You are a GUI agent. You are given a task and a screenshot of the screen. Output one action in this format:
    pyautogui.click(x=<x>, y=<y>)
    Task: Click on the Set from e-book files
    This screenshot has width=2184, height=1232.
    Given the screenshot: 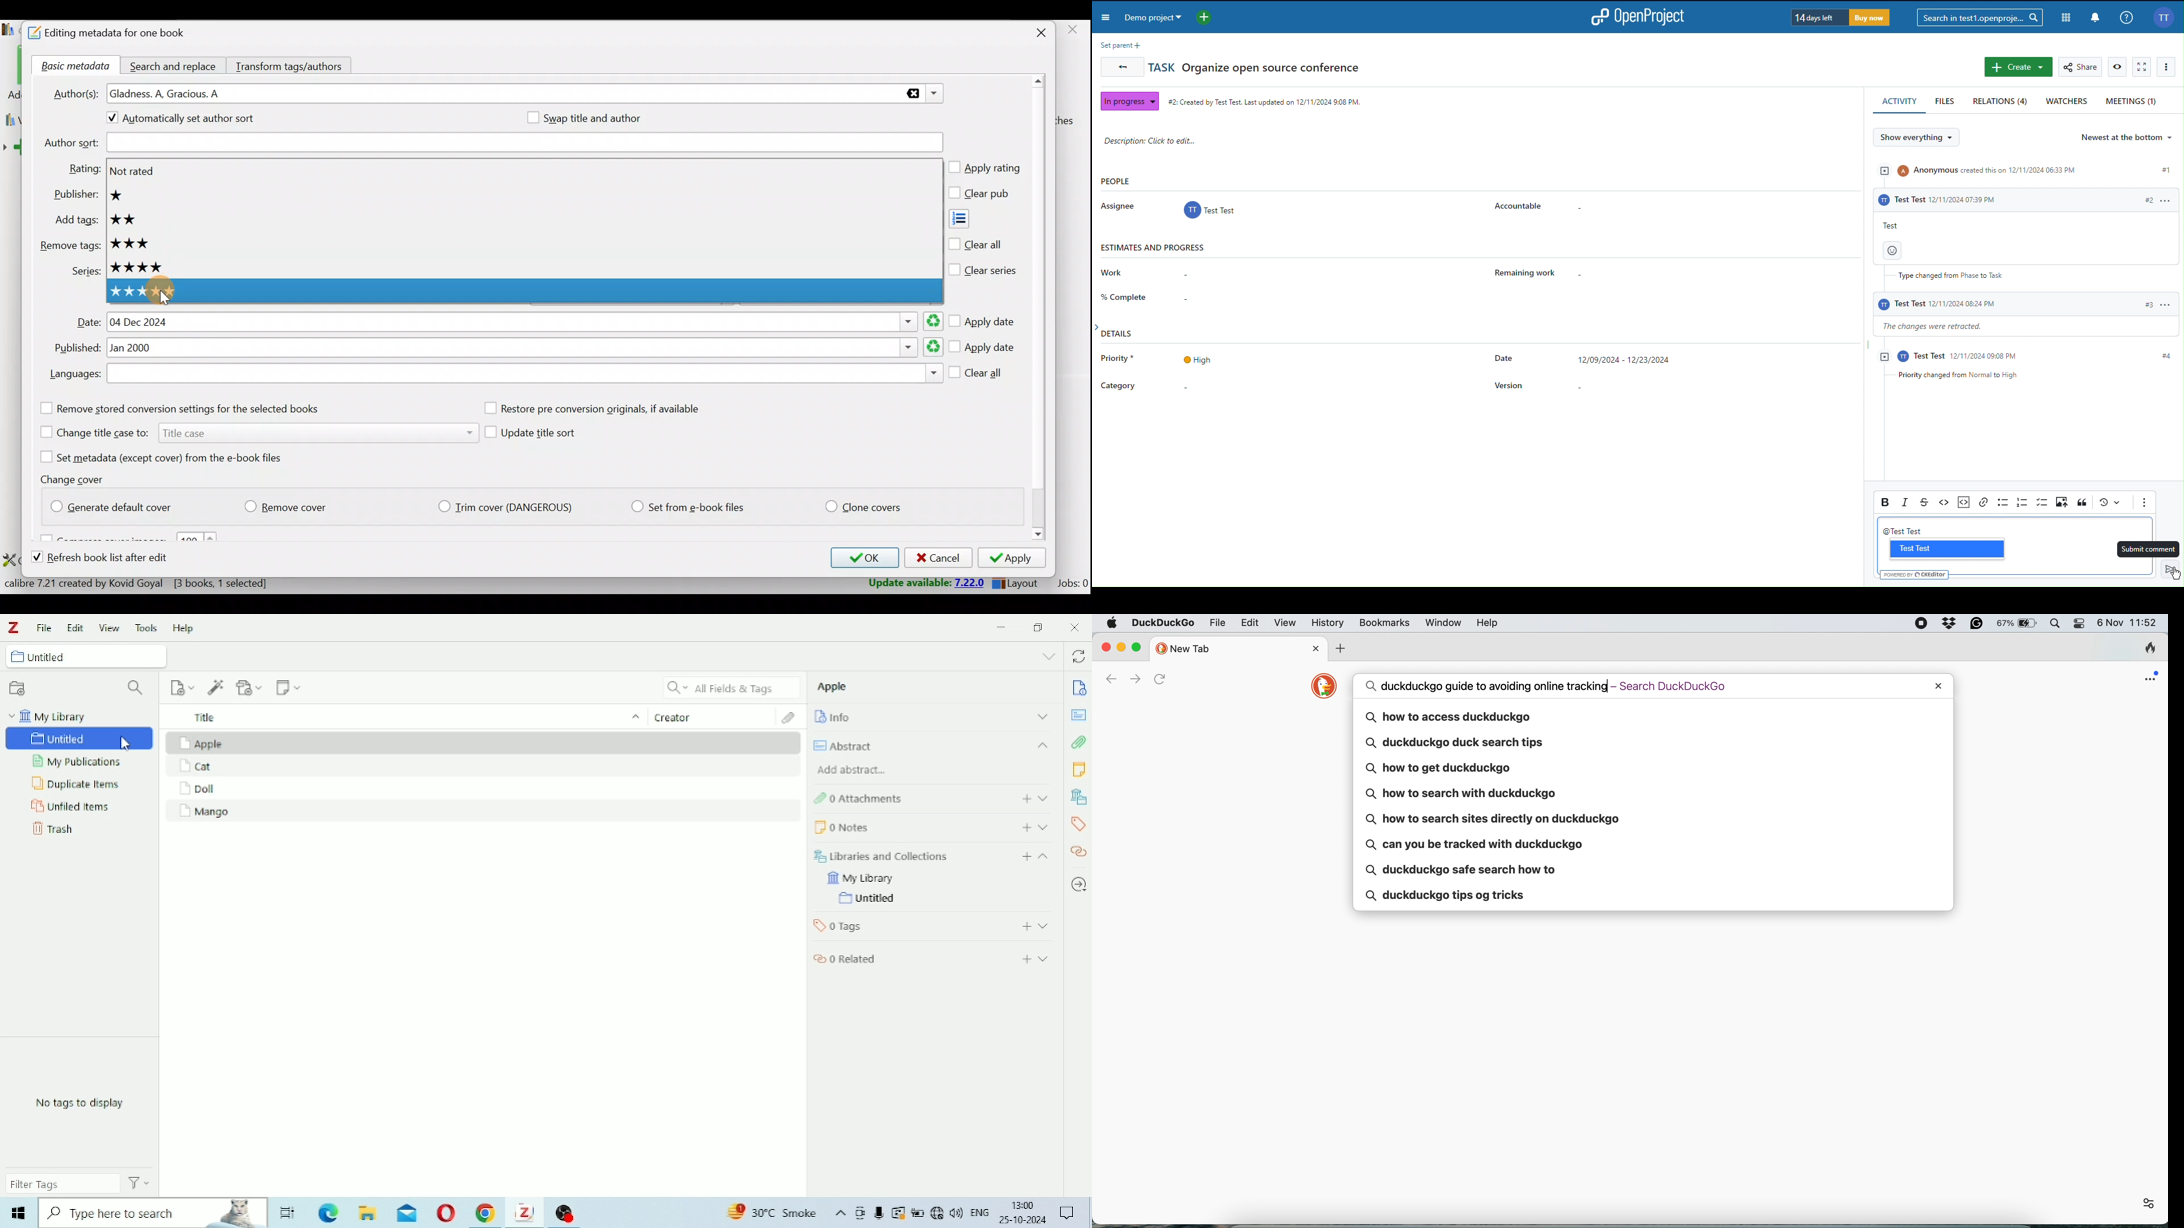 What is the action you would take?
    pyautogui.click(x=687, y=507)
    